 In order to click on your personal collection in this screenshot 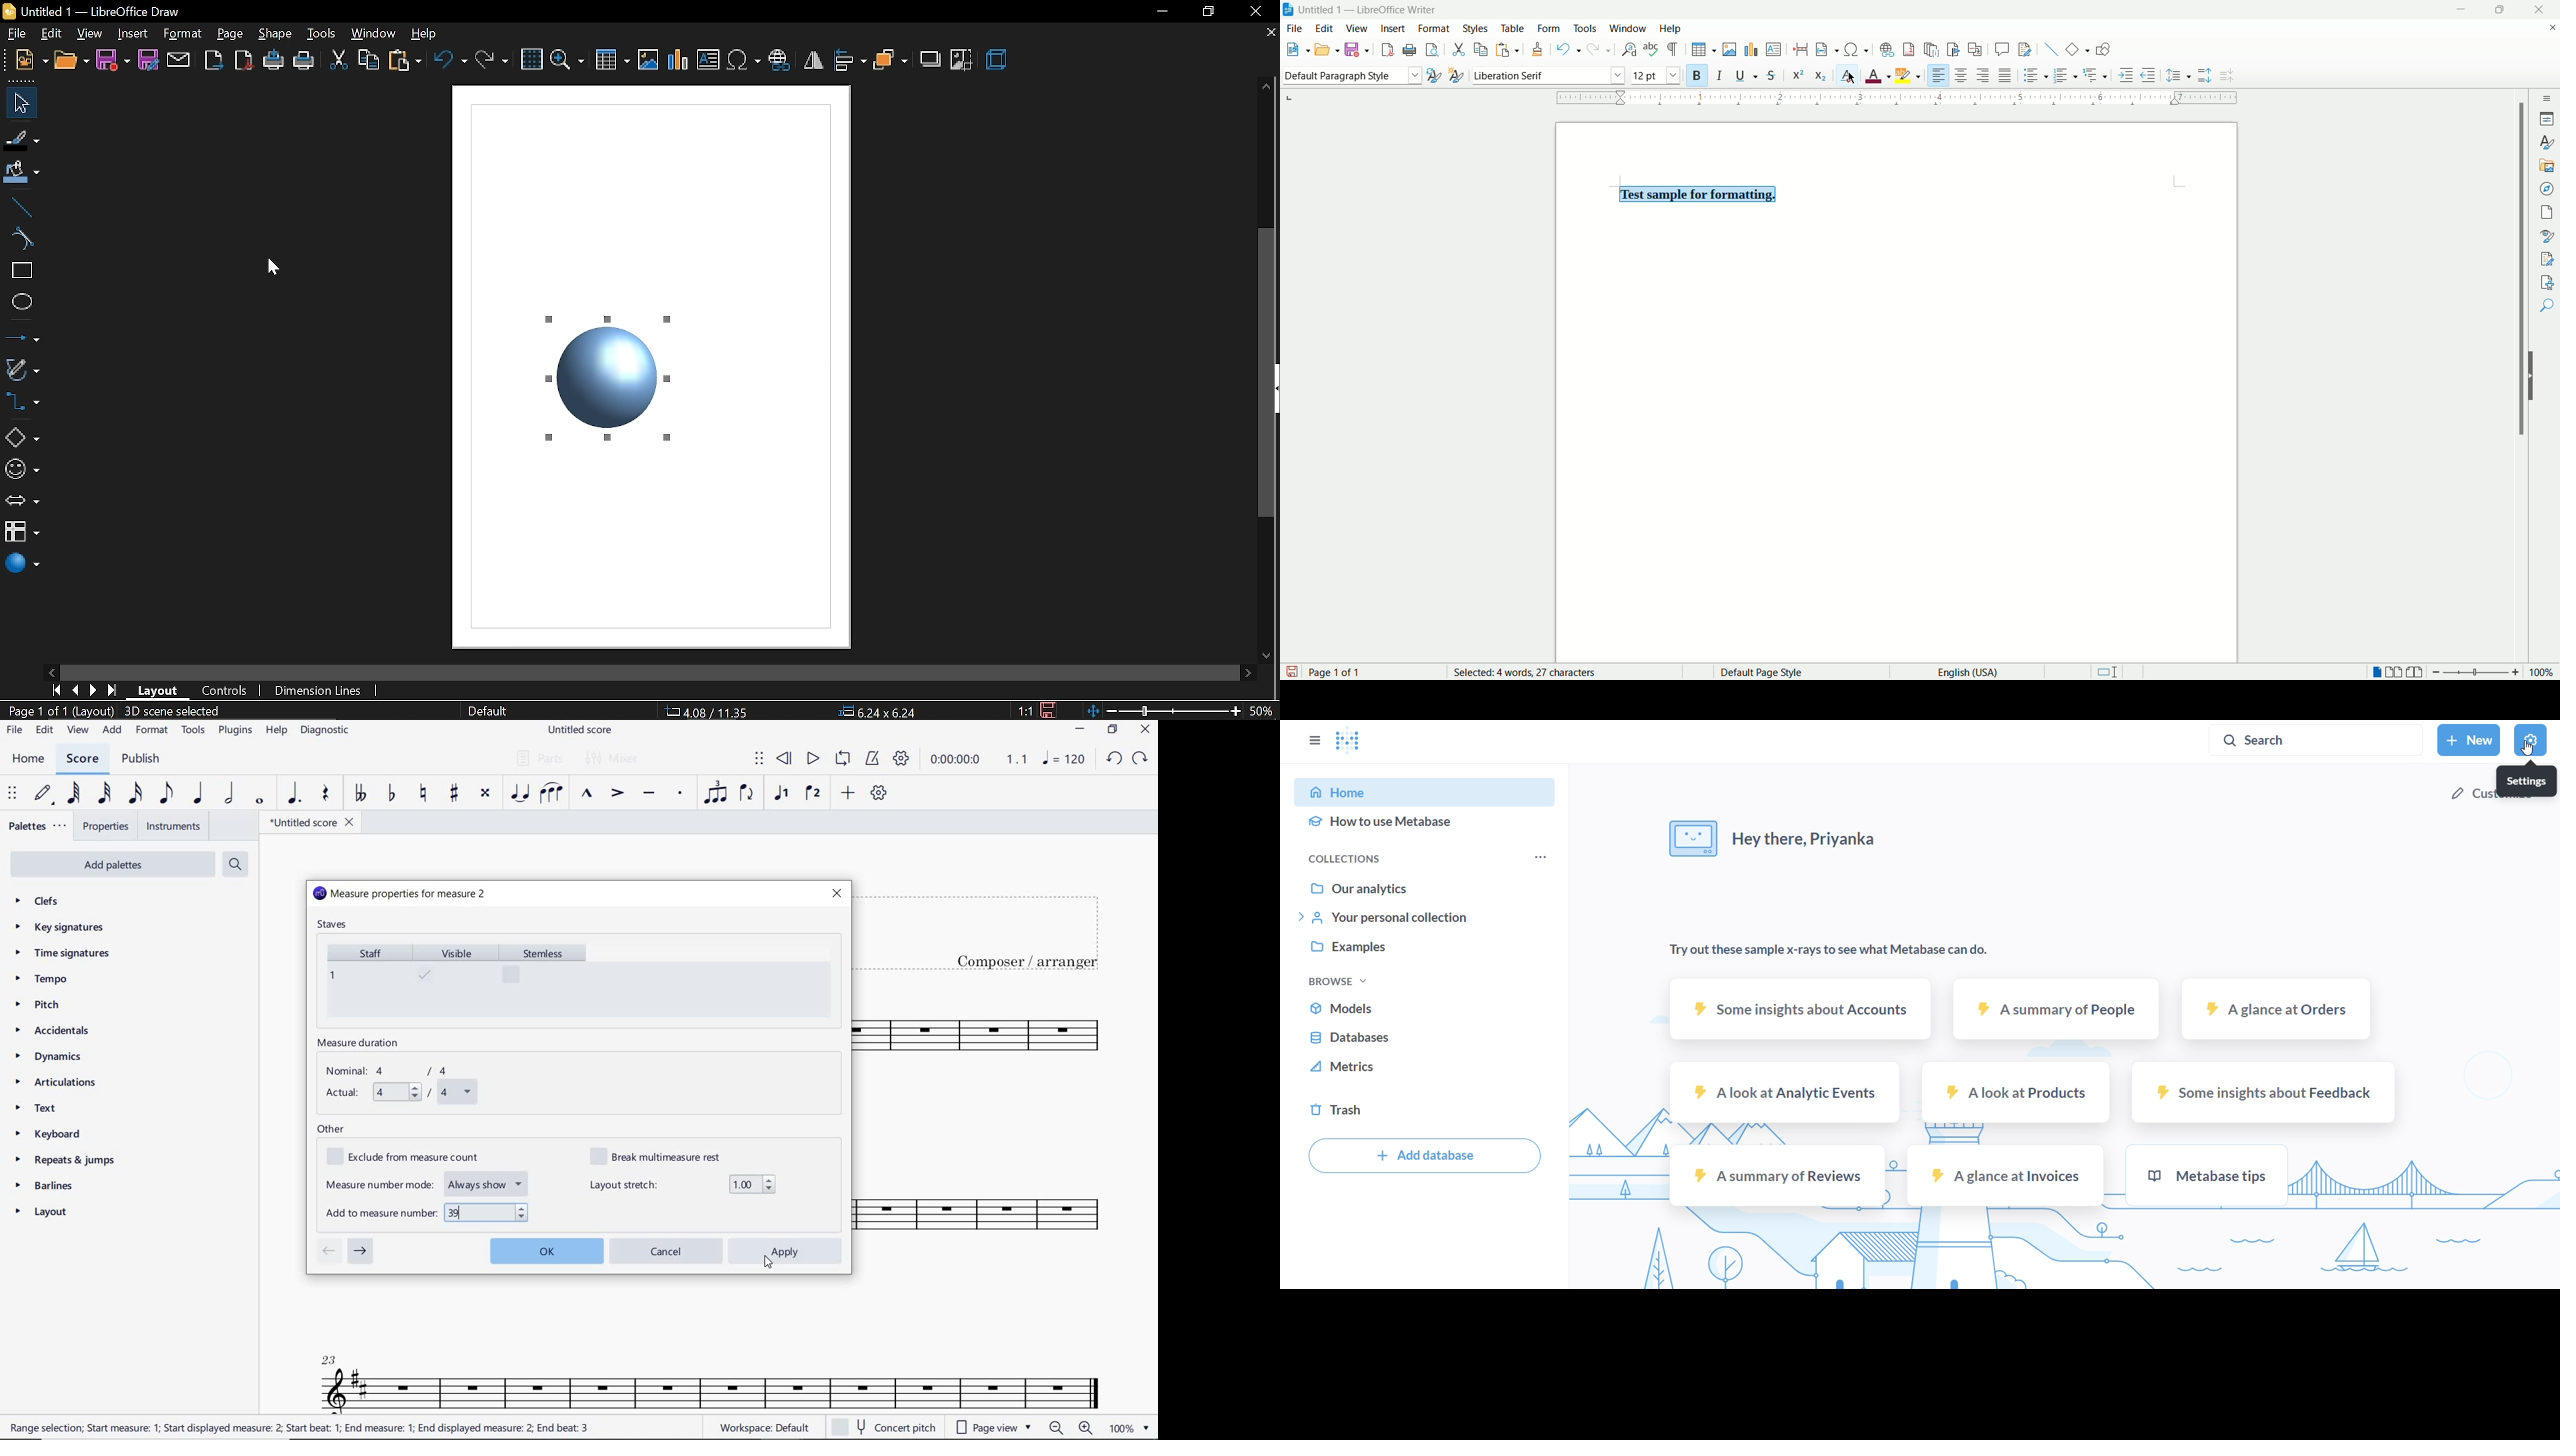, I will do `click(1424, 919)`.